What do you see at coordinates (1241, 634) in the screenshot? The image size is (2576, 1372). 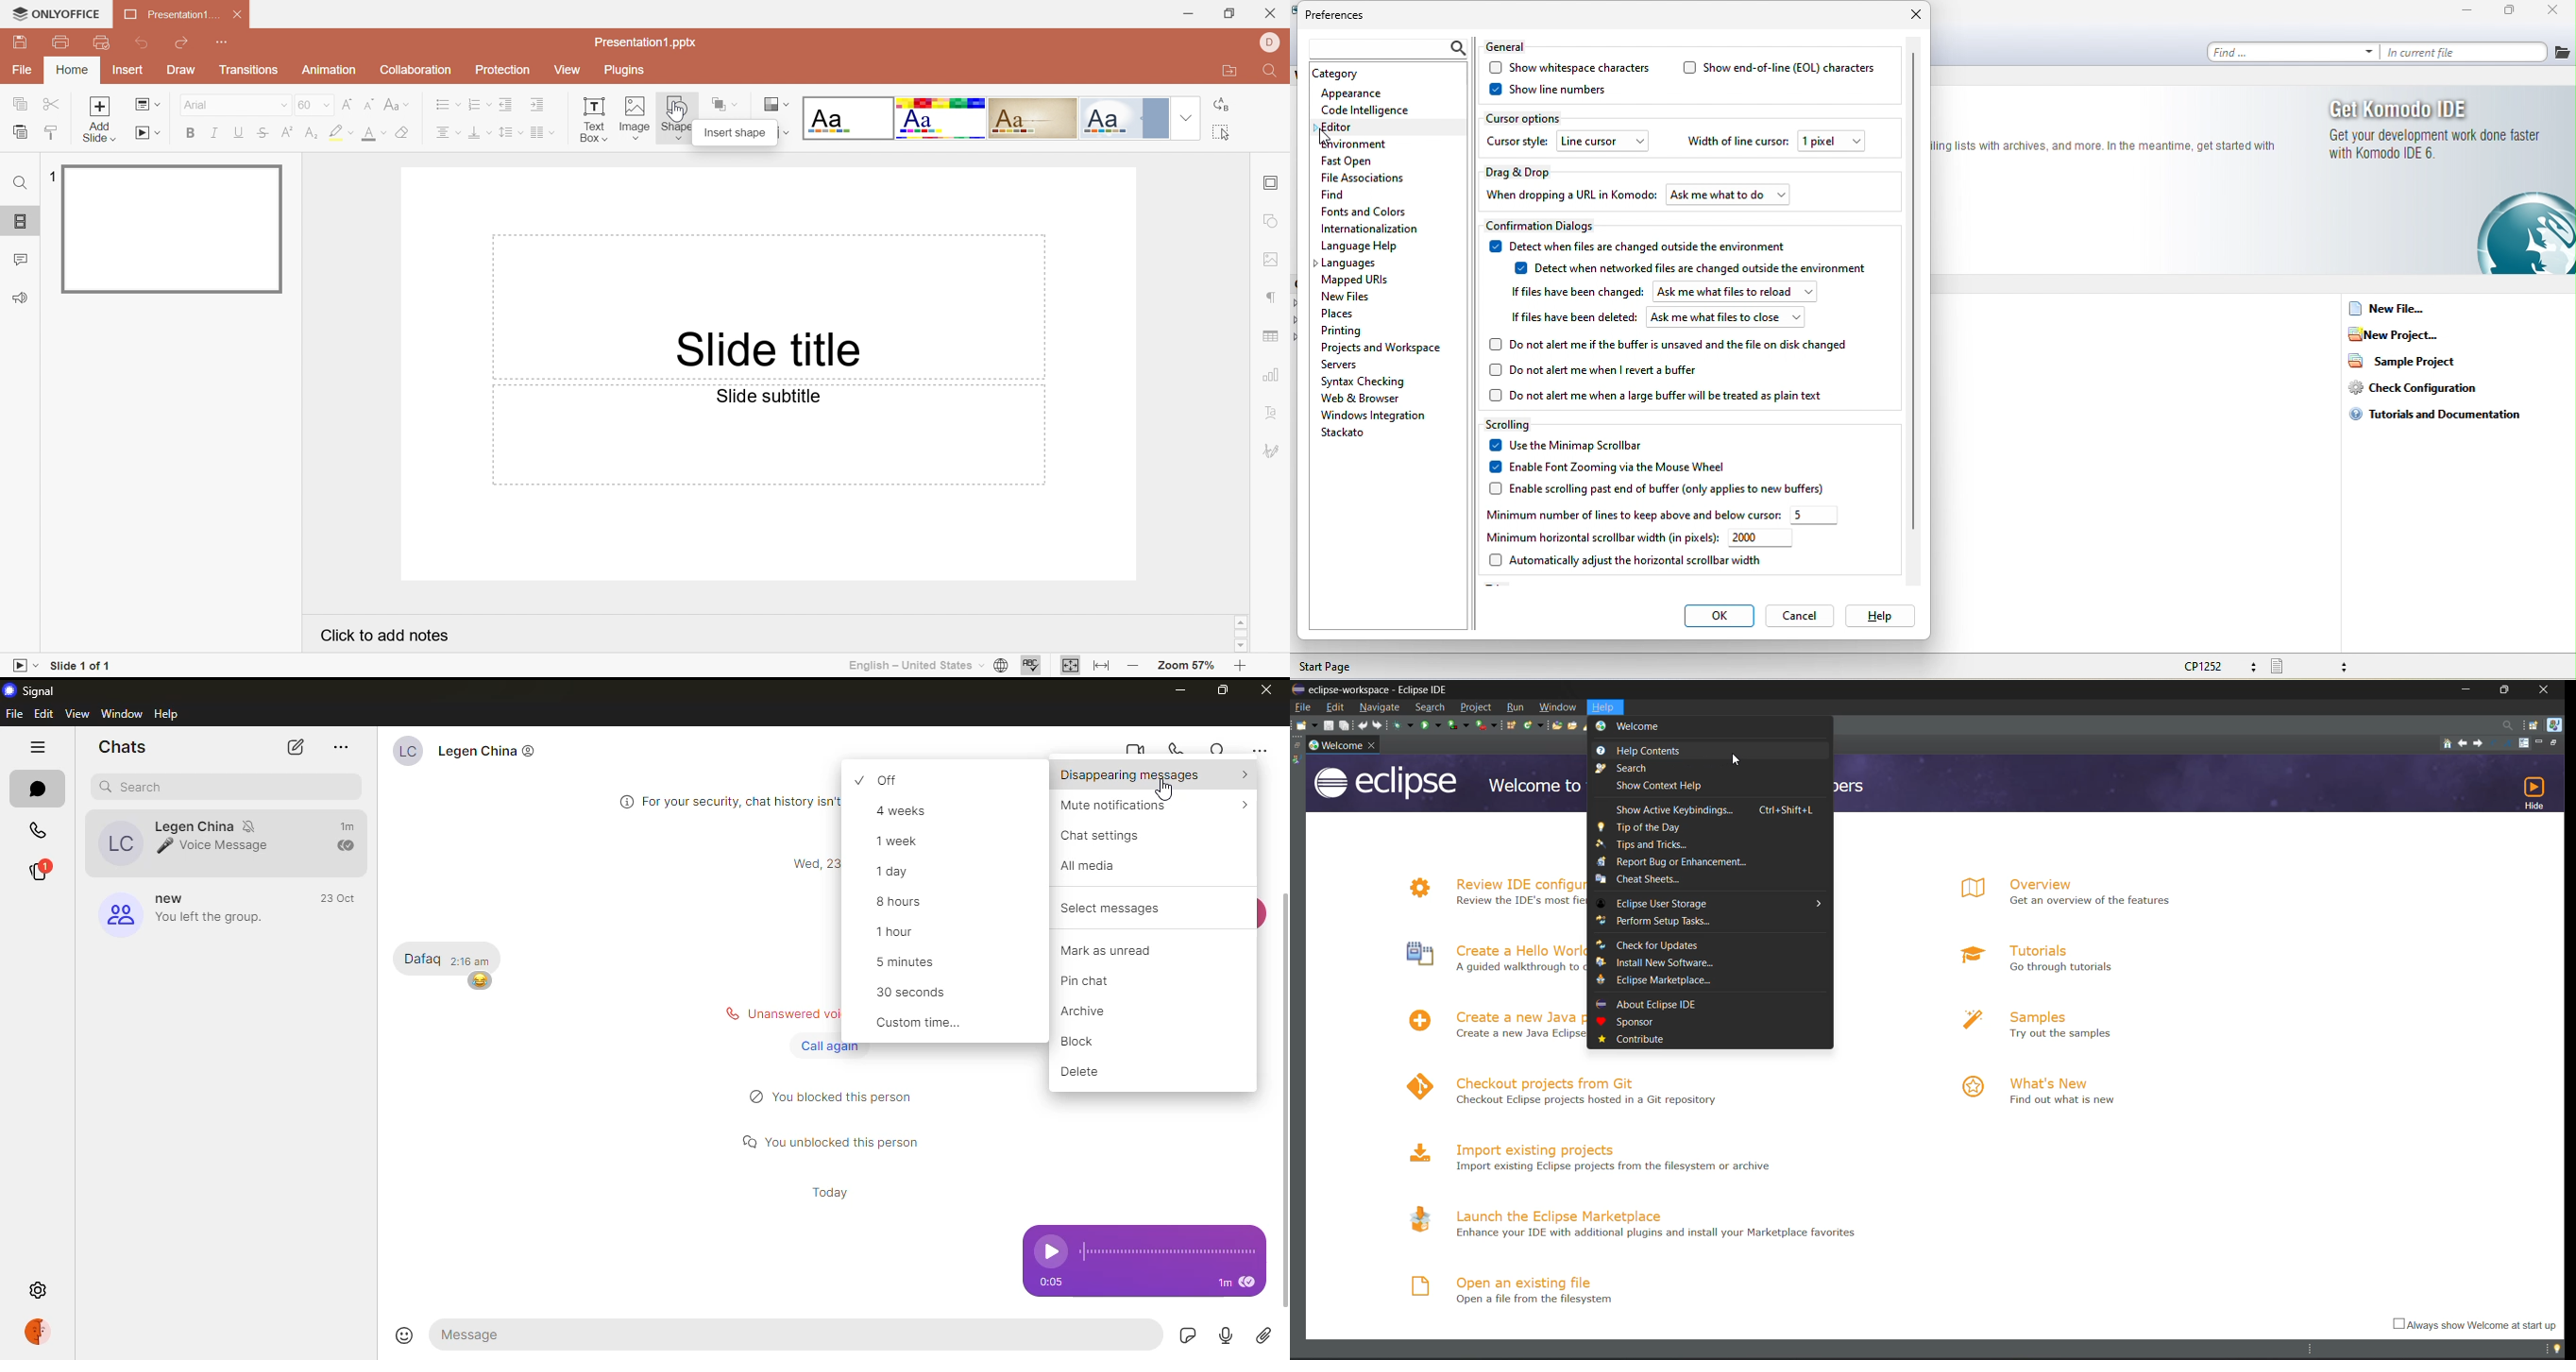 I see `Scroll bar` at bounding box center [1241, 634].